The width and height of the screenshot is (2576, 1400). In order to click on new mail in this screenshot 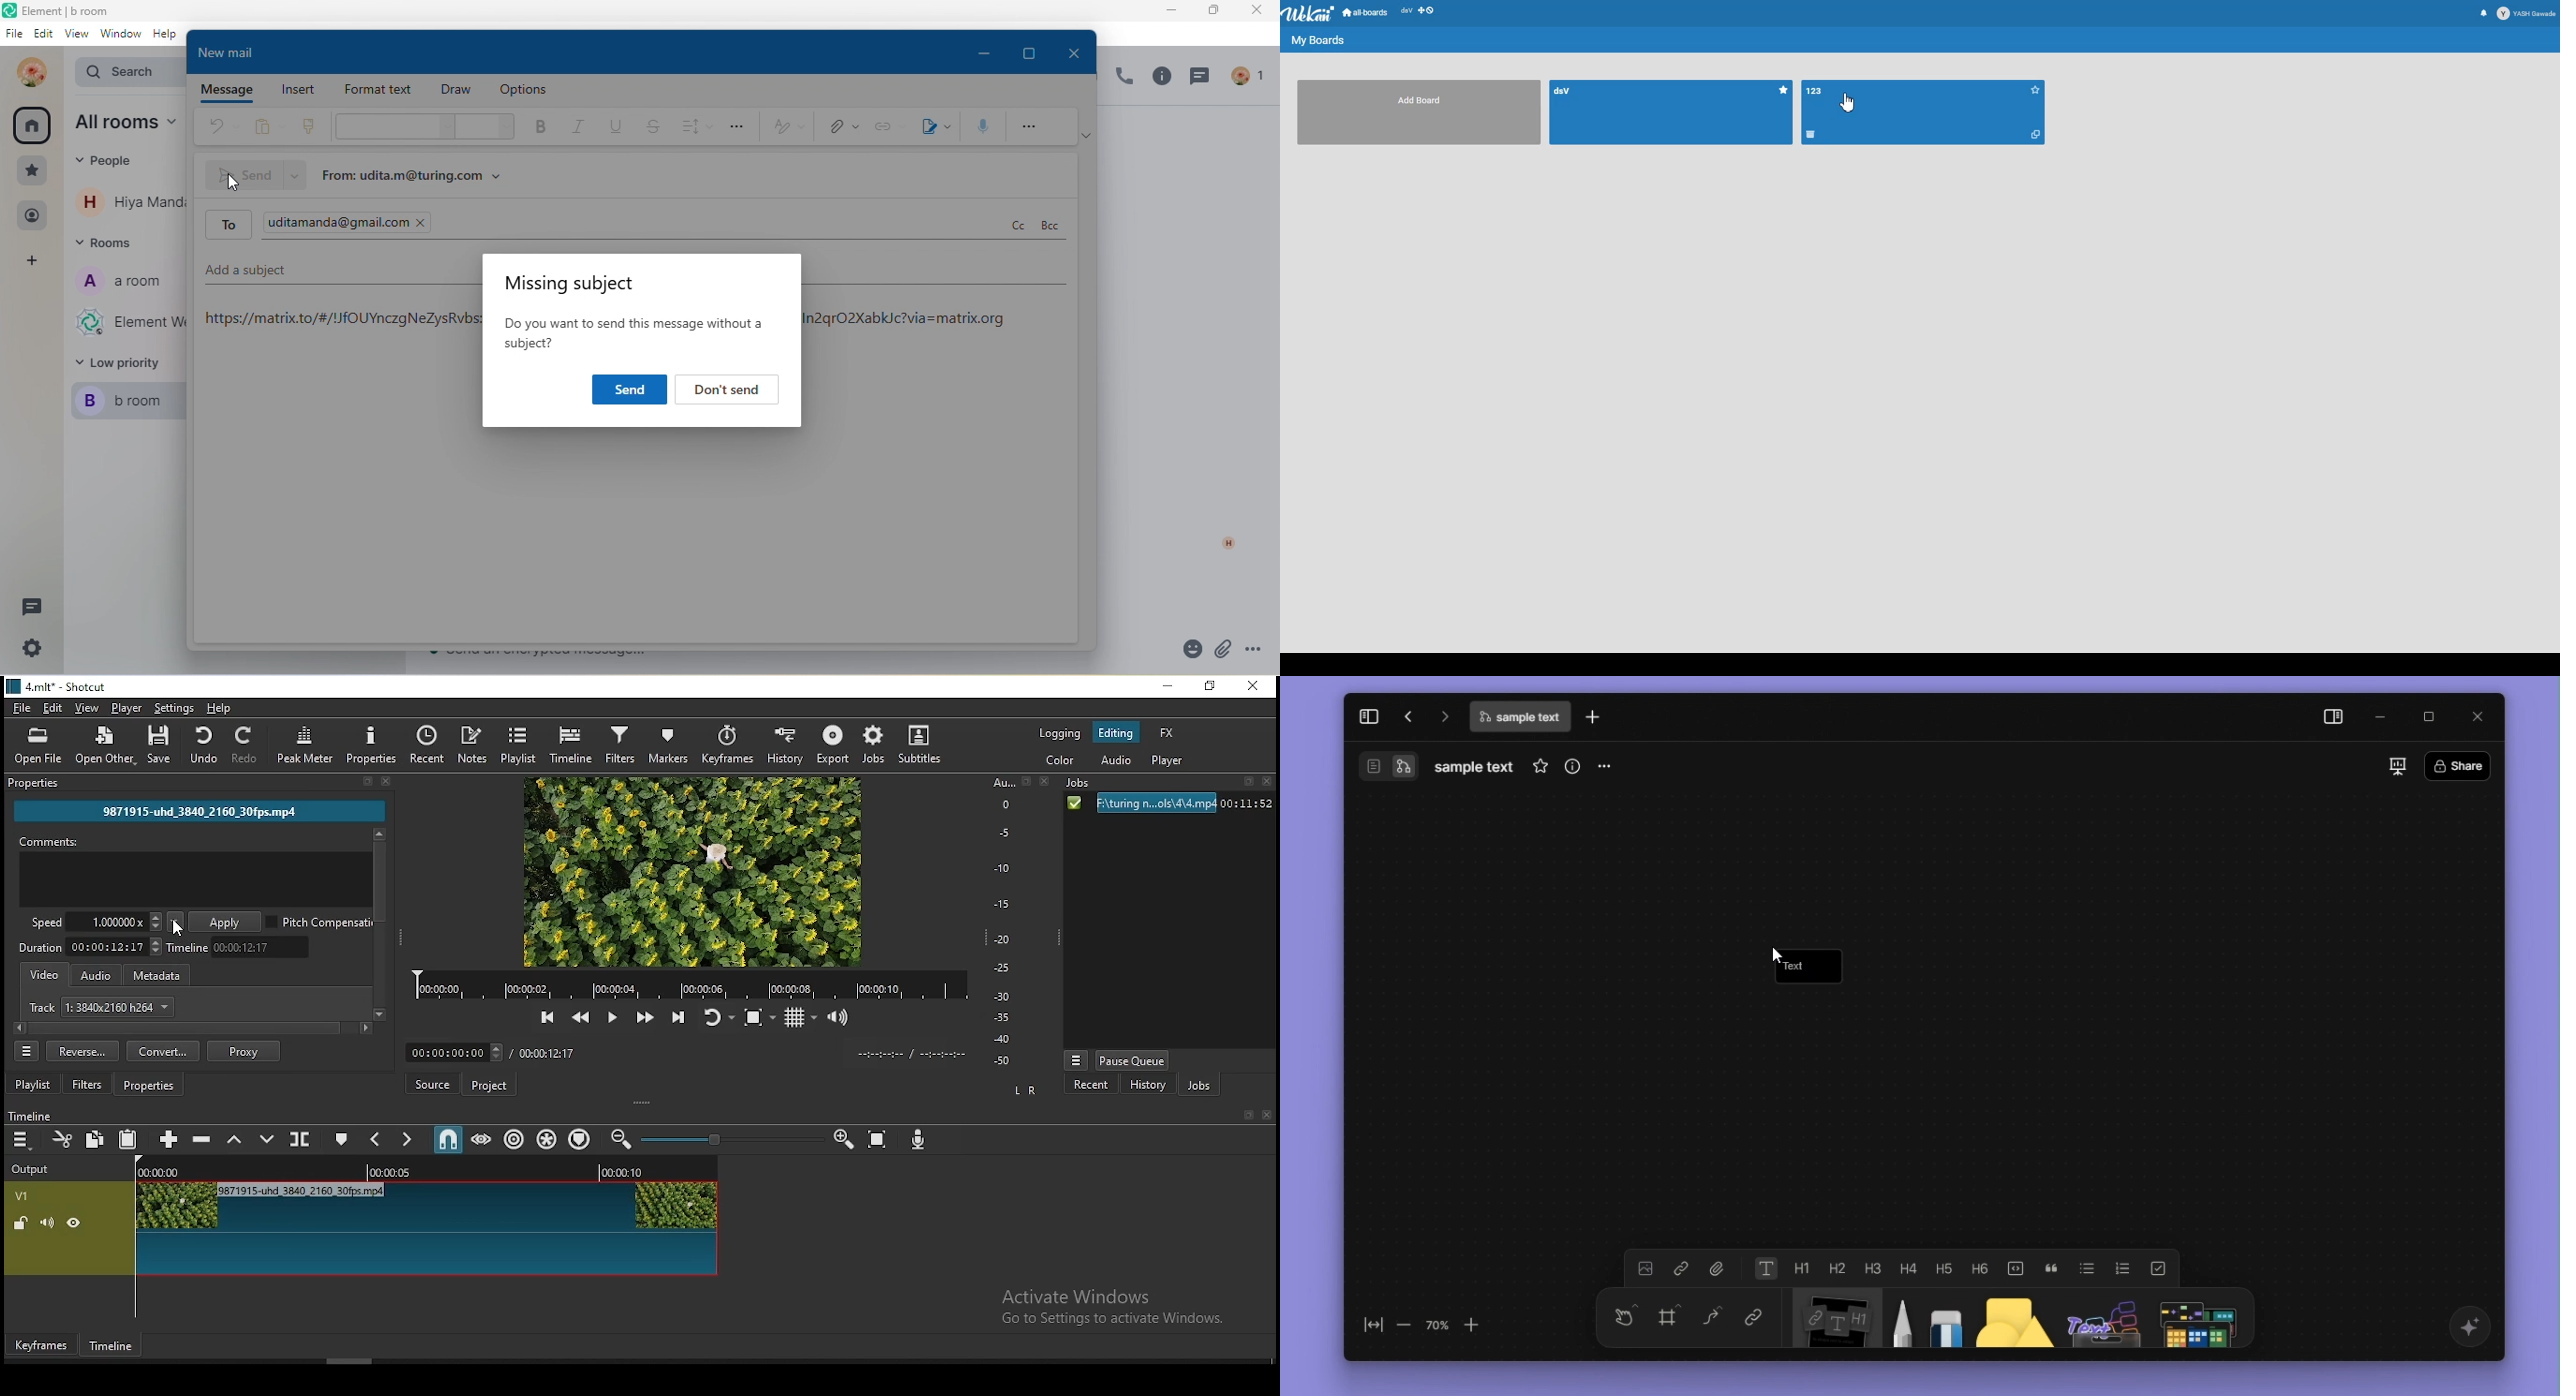, I will do `click(236, 52)`.